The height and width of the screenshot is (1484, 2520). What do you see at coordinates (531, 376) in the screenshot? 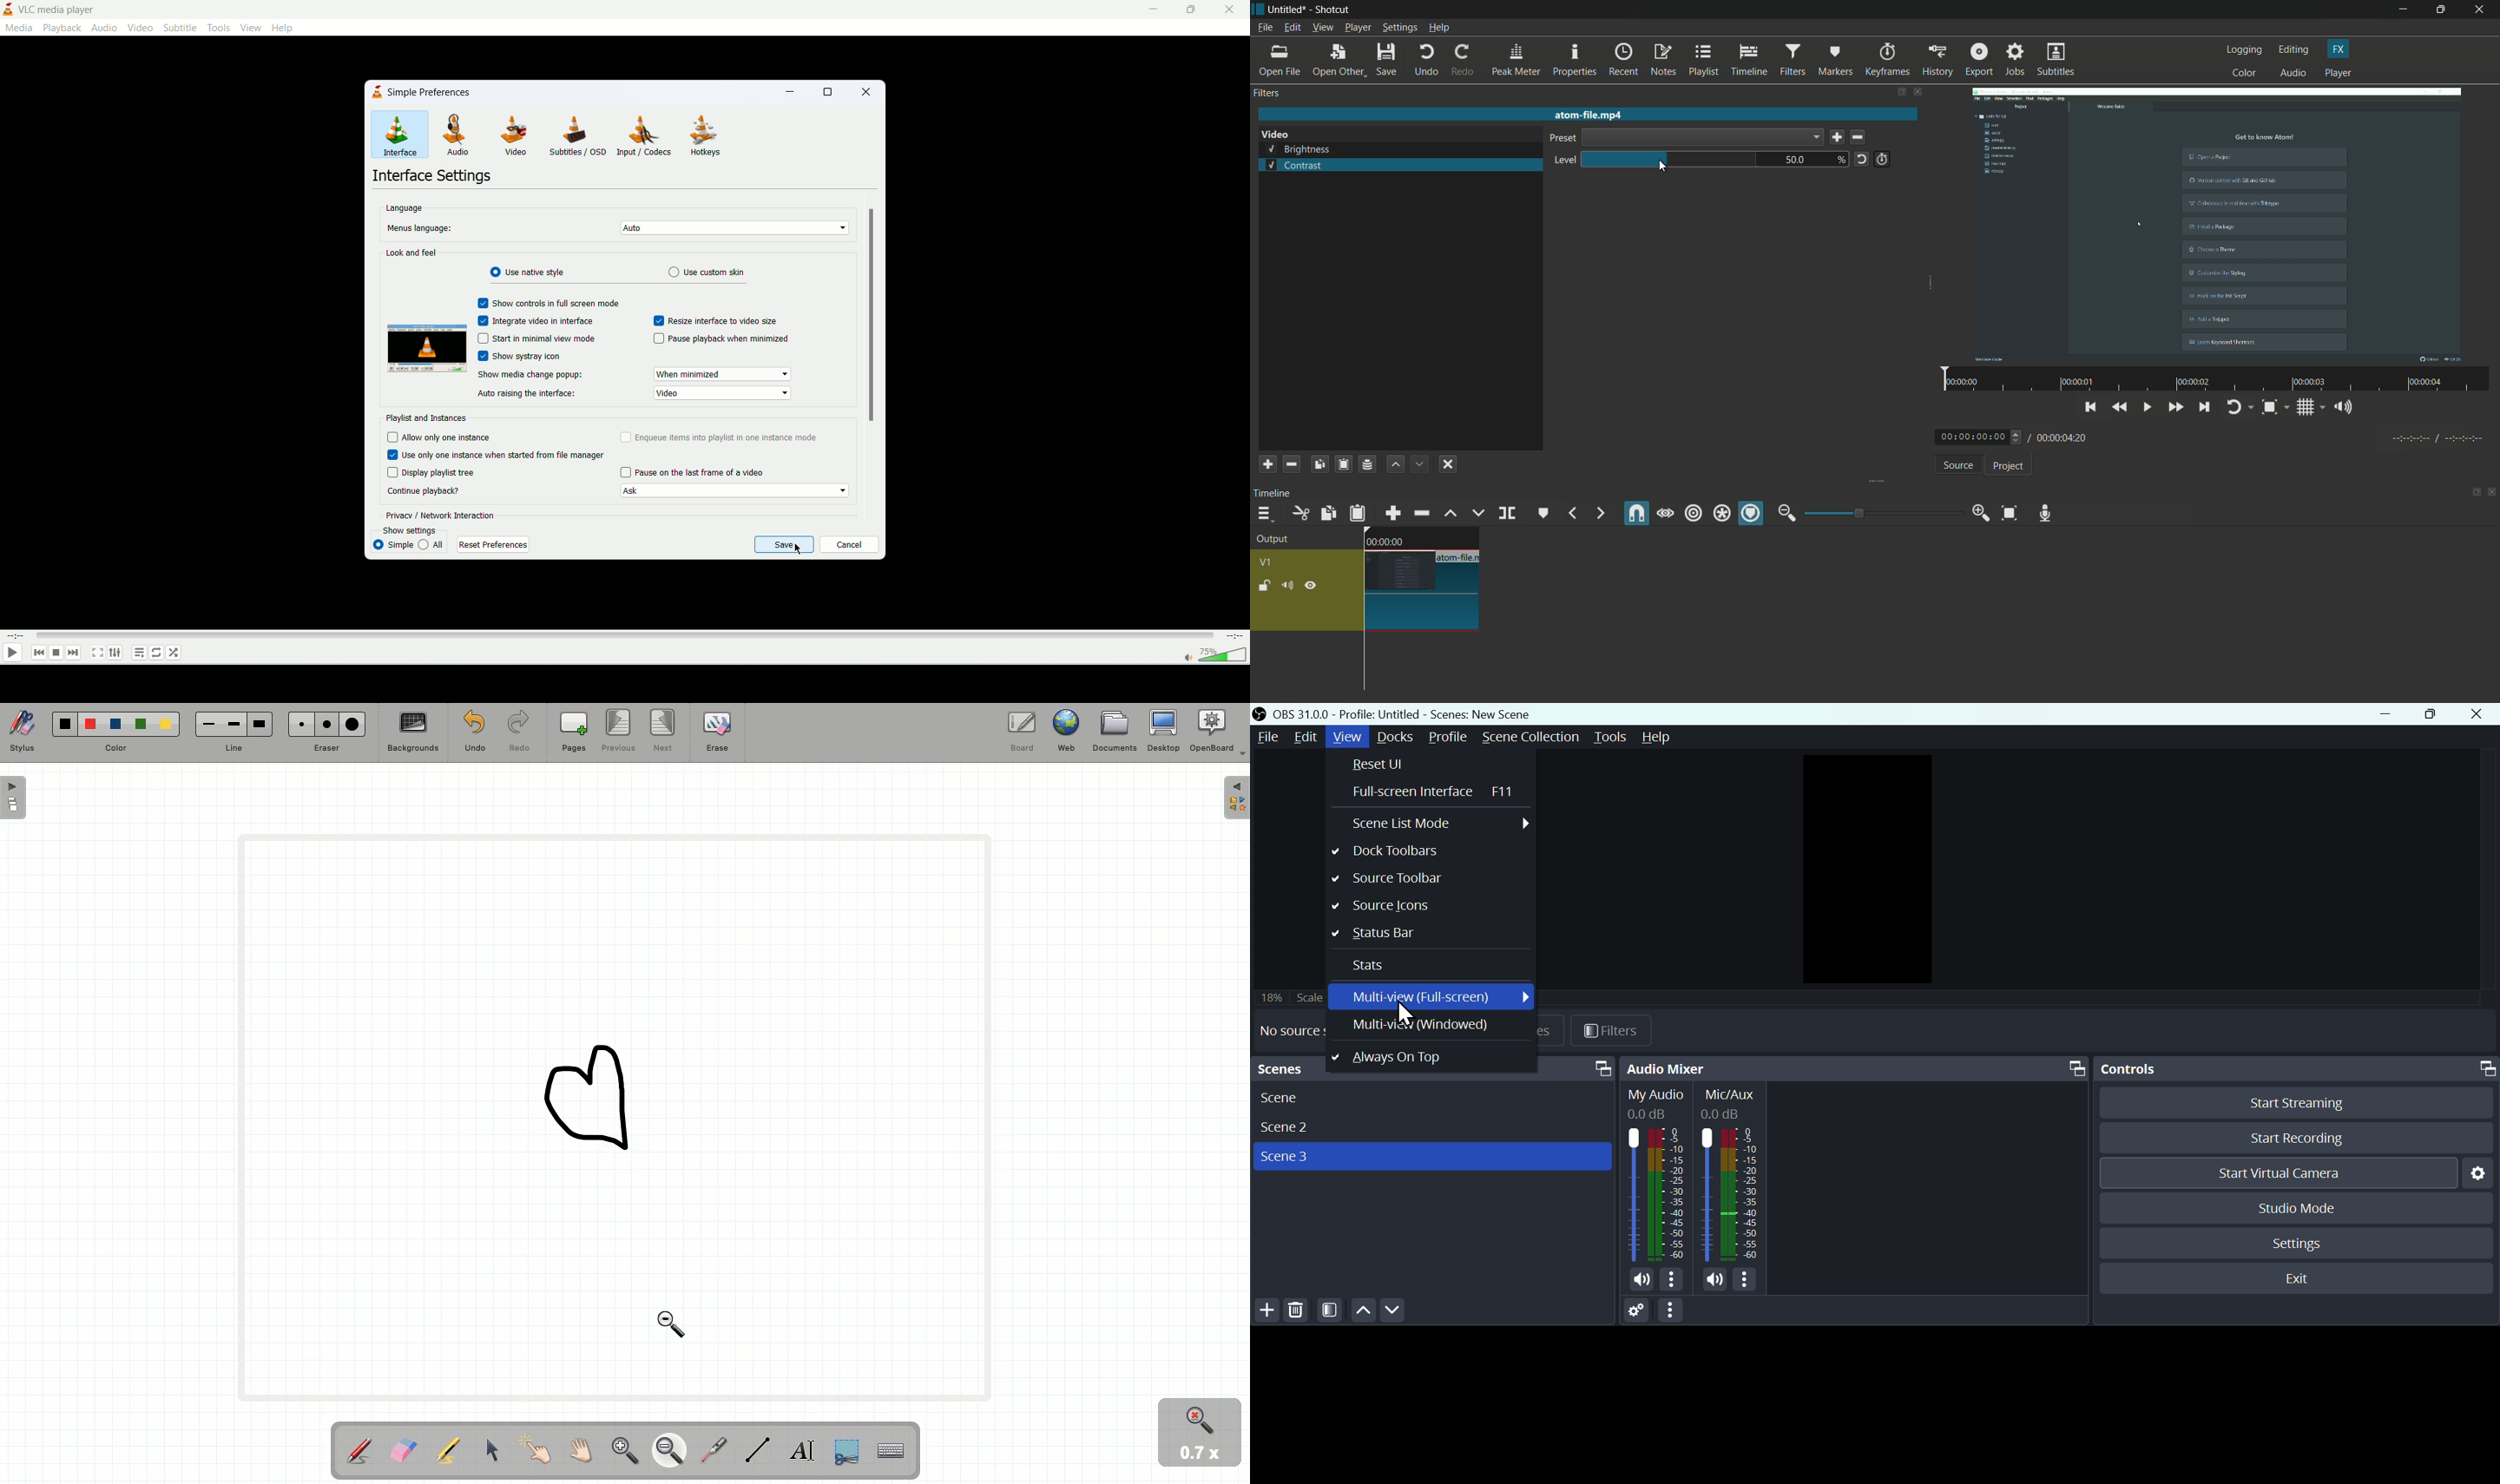
I see `show media change popup` at bounding box center [531, 376].